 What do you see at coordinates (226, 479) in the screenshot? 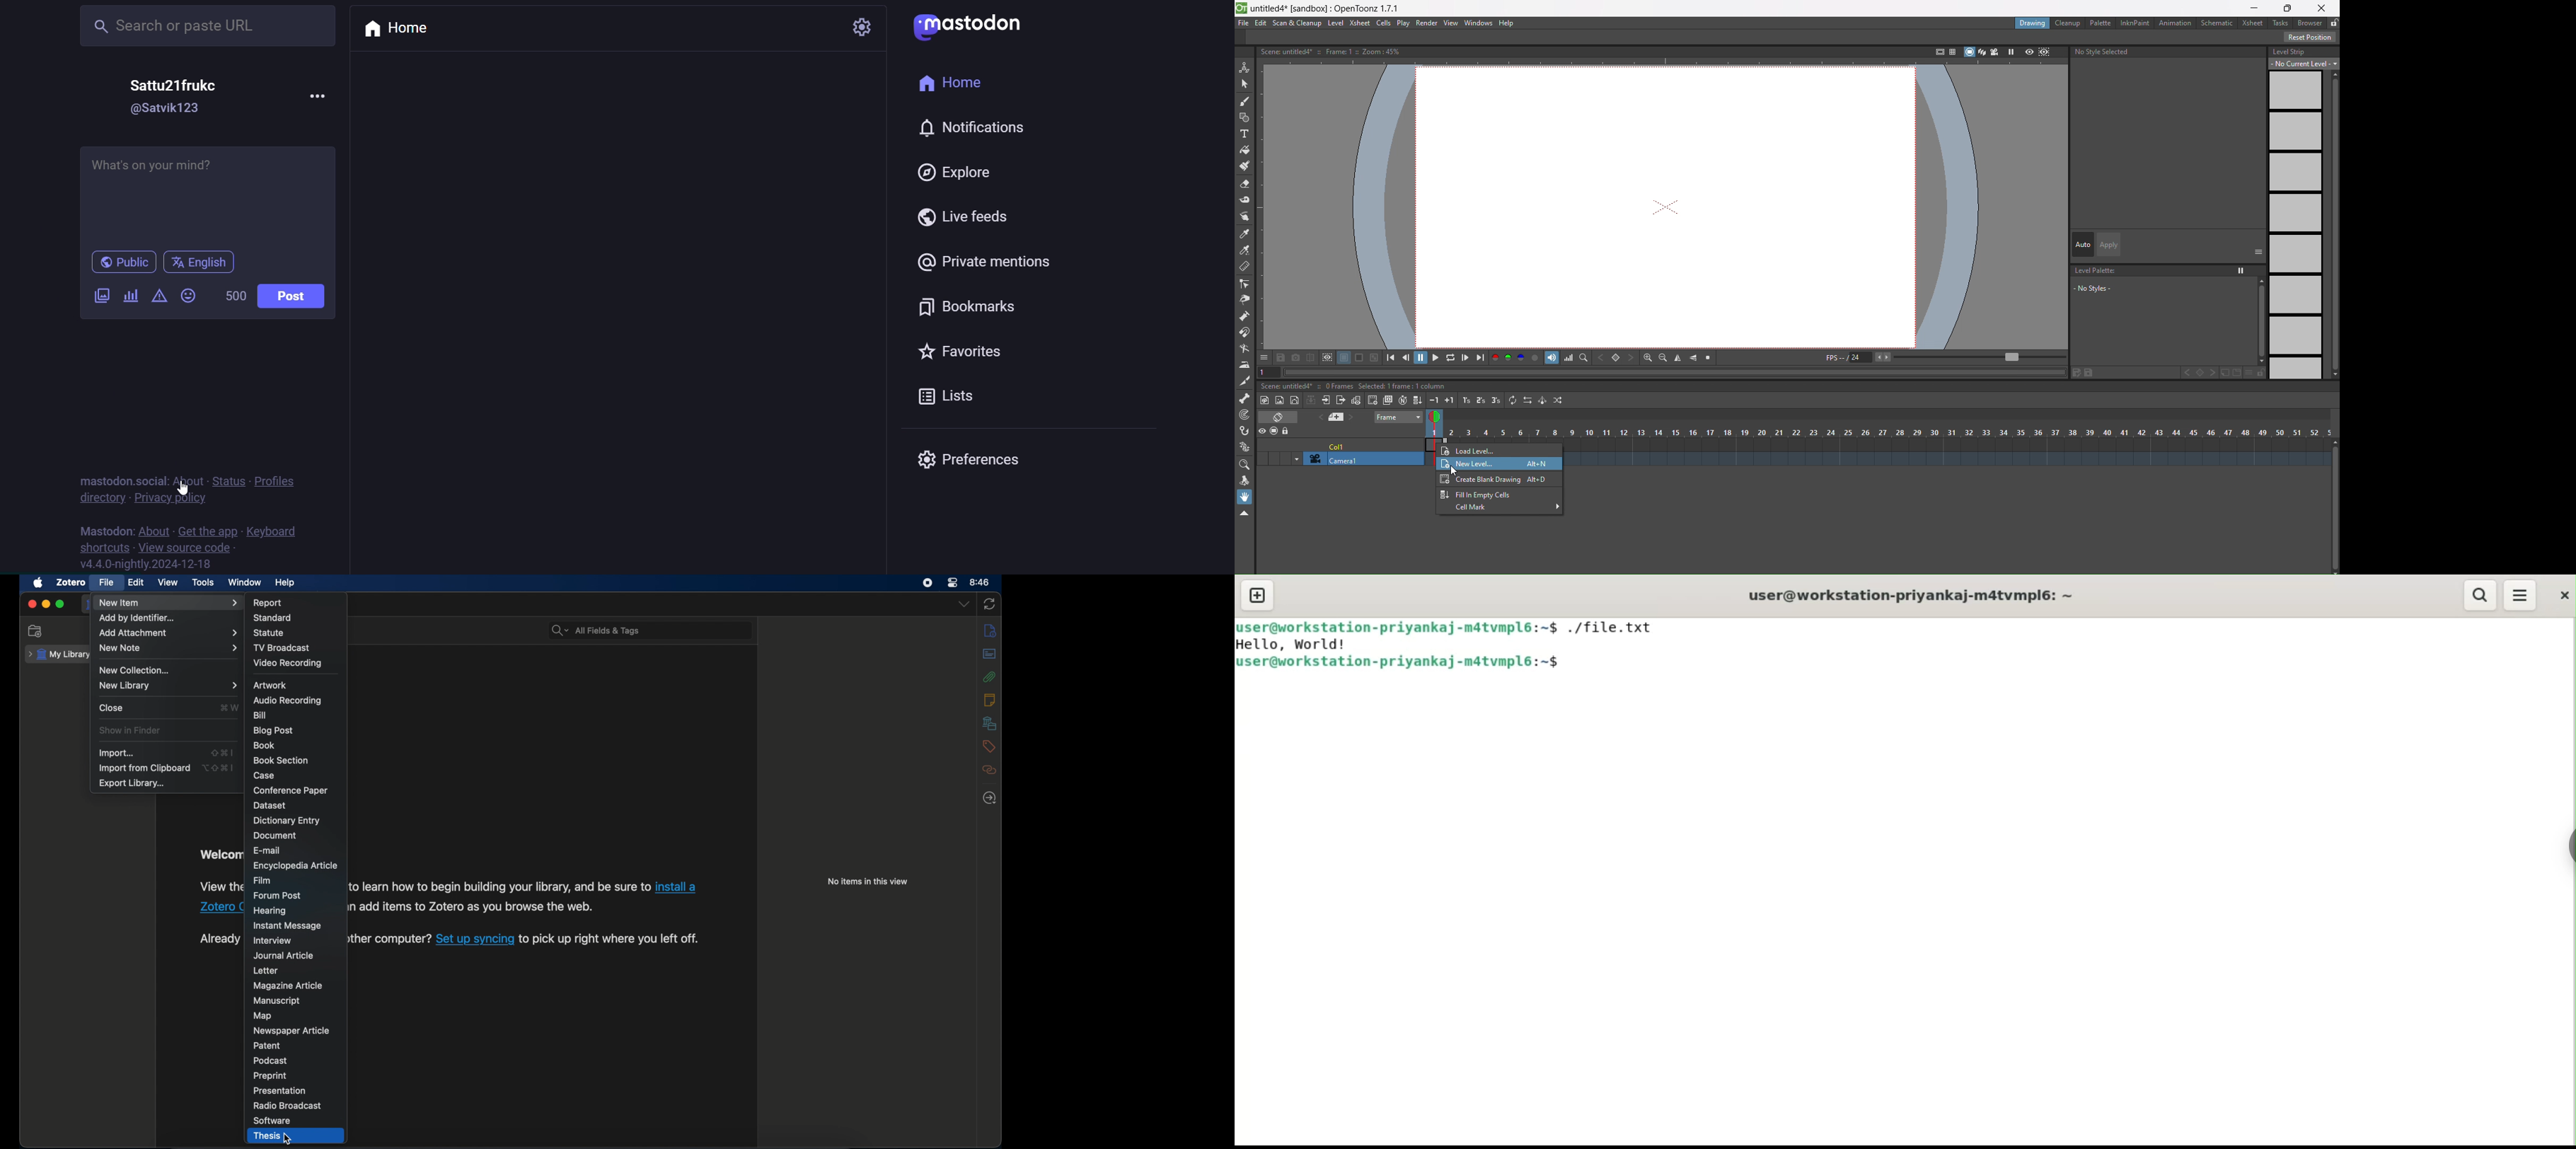
I see `status` at bounding box center [226, 479].